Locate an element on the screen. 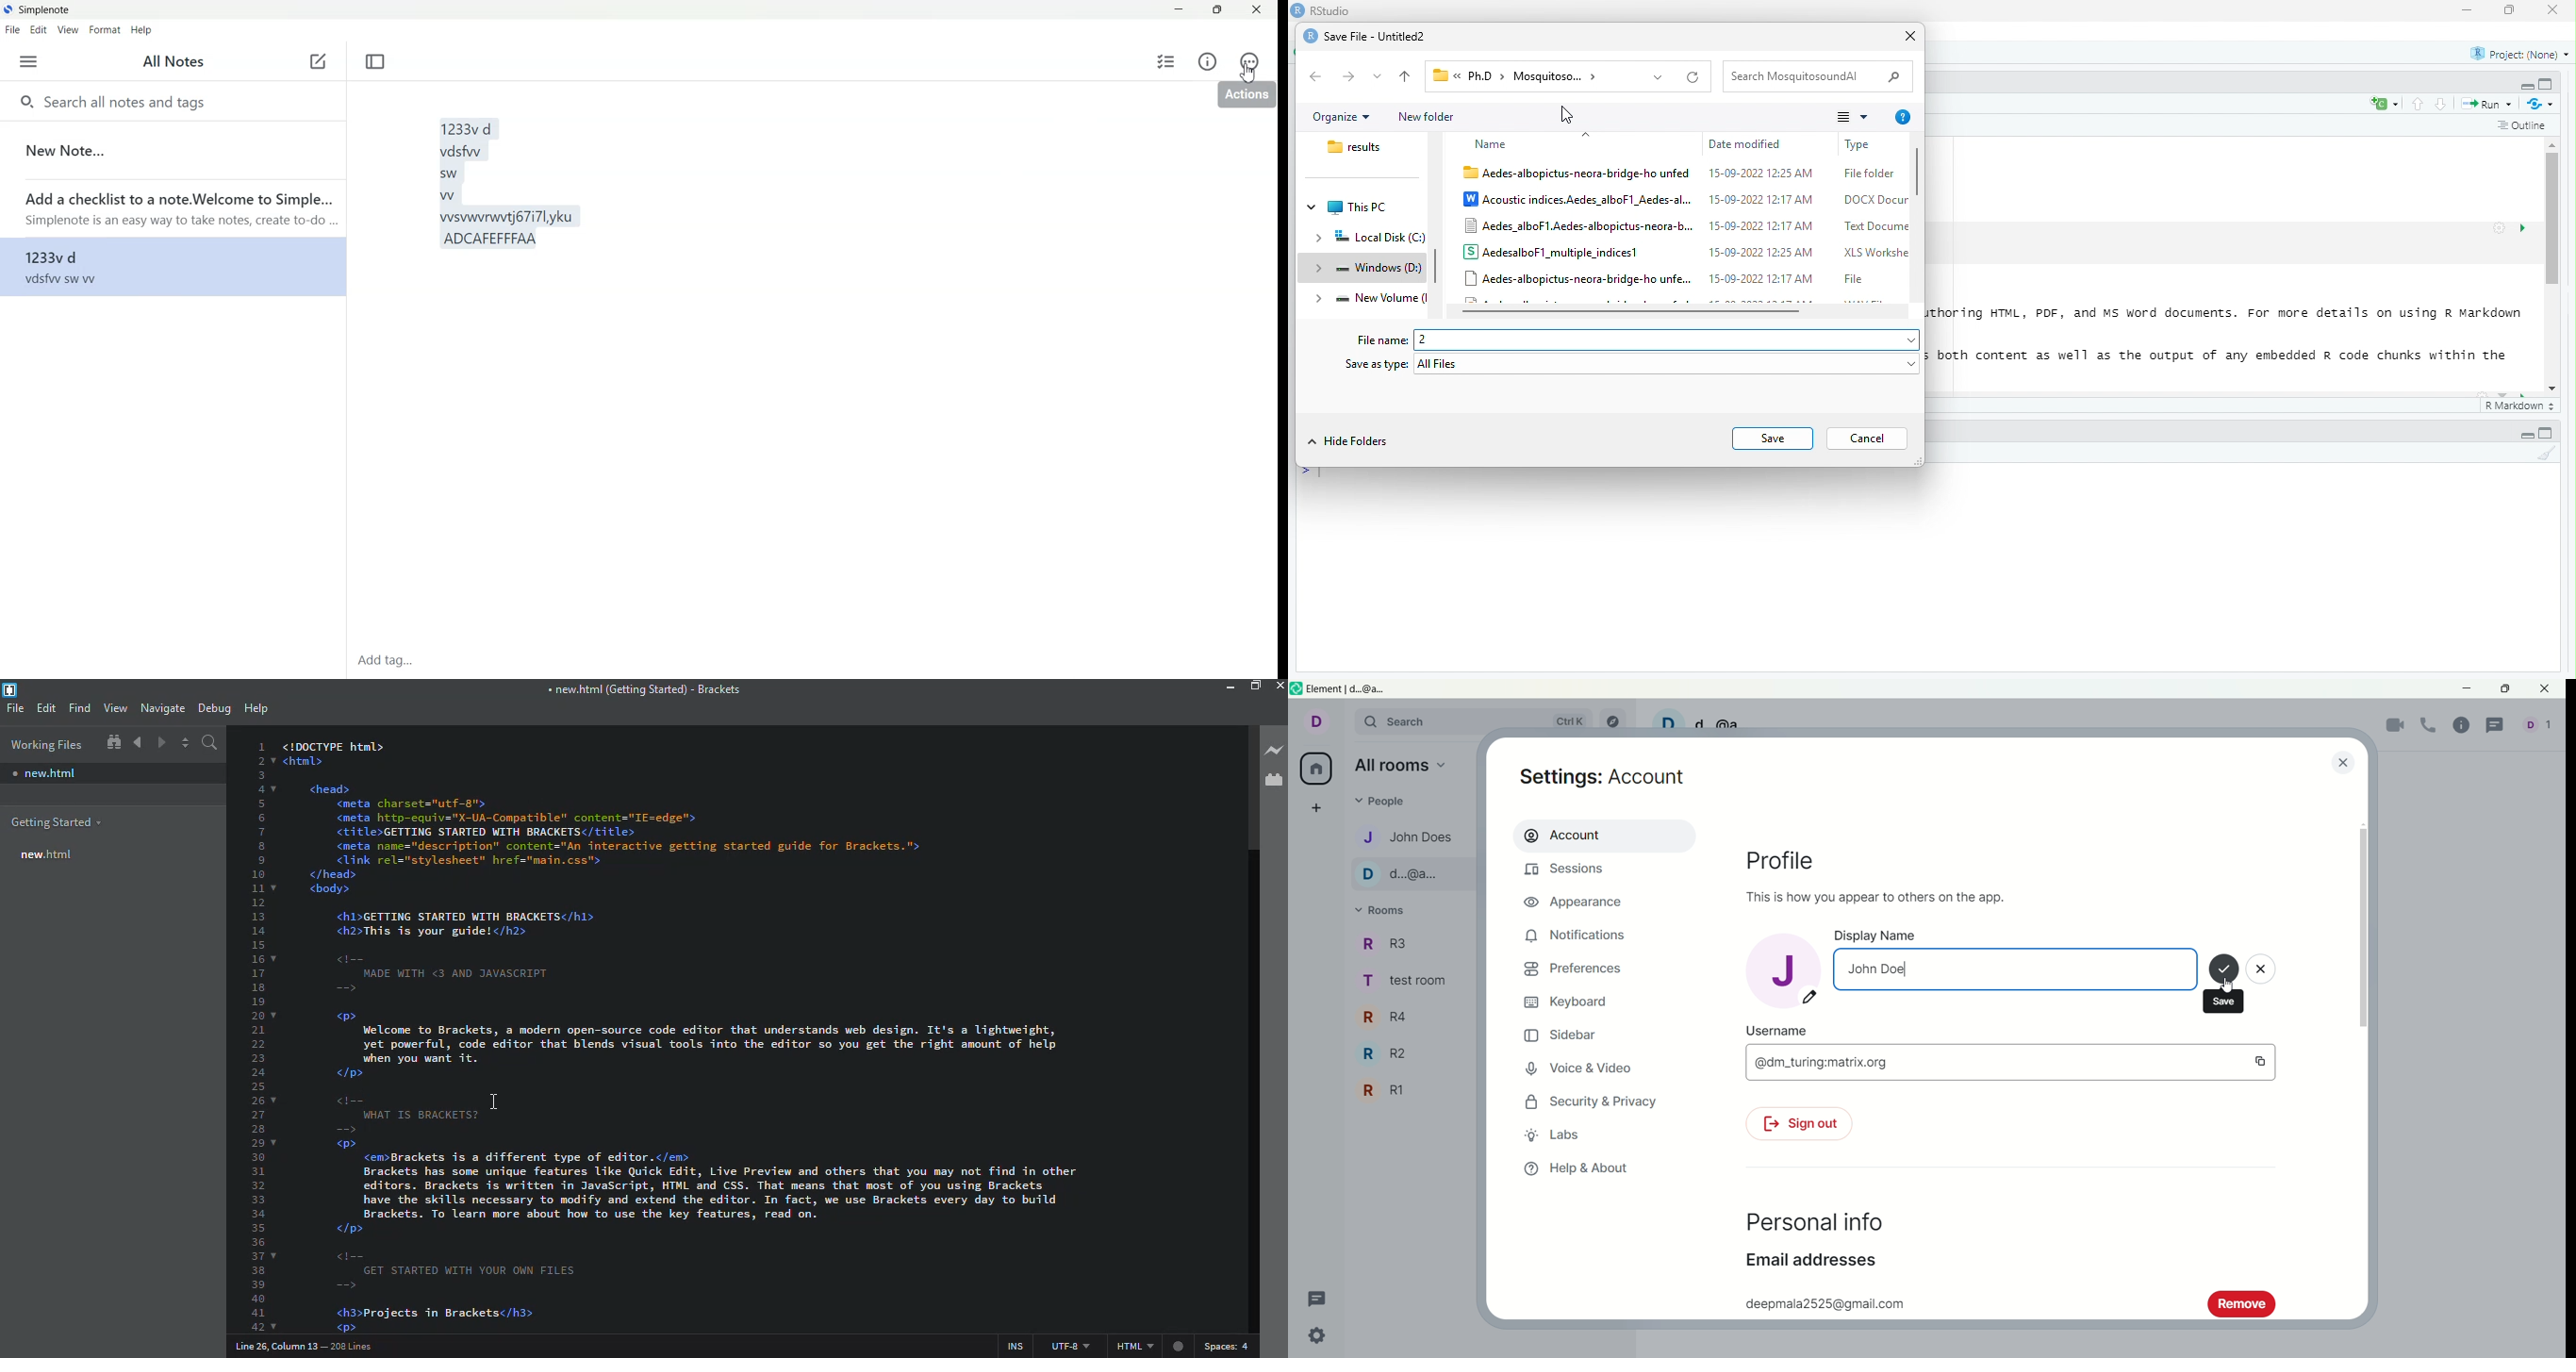  new is located at coordinates (45, 770).